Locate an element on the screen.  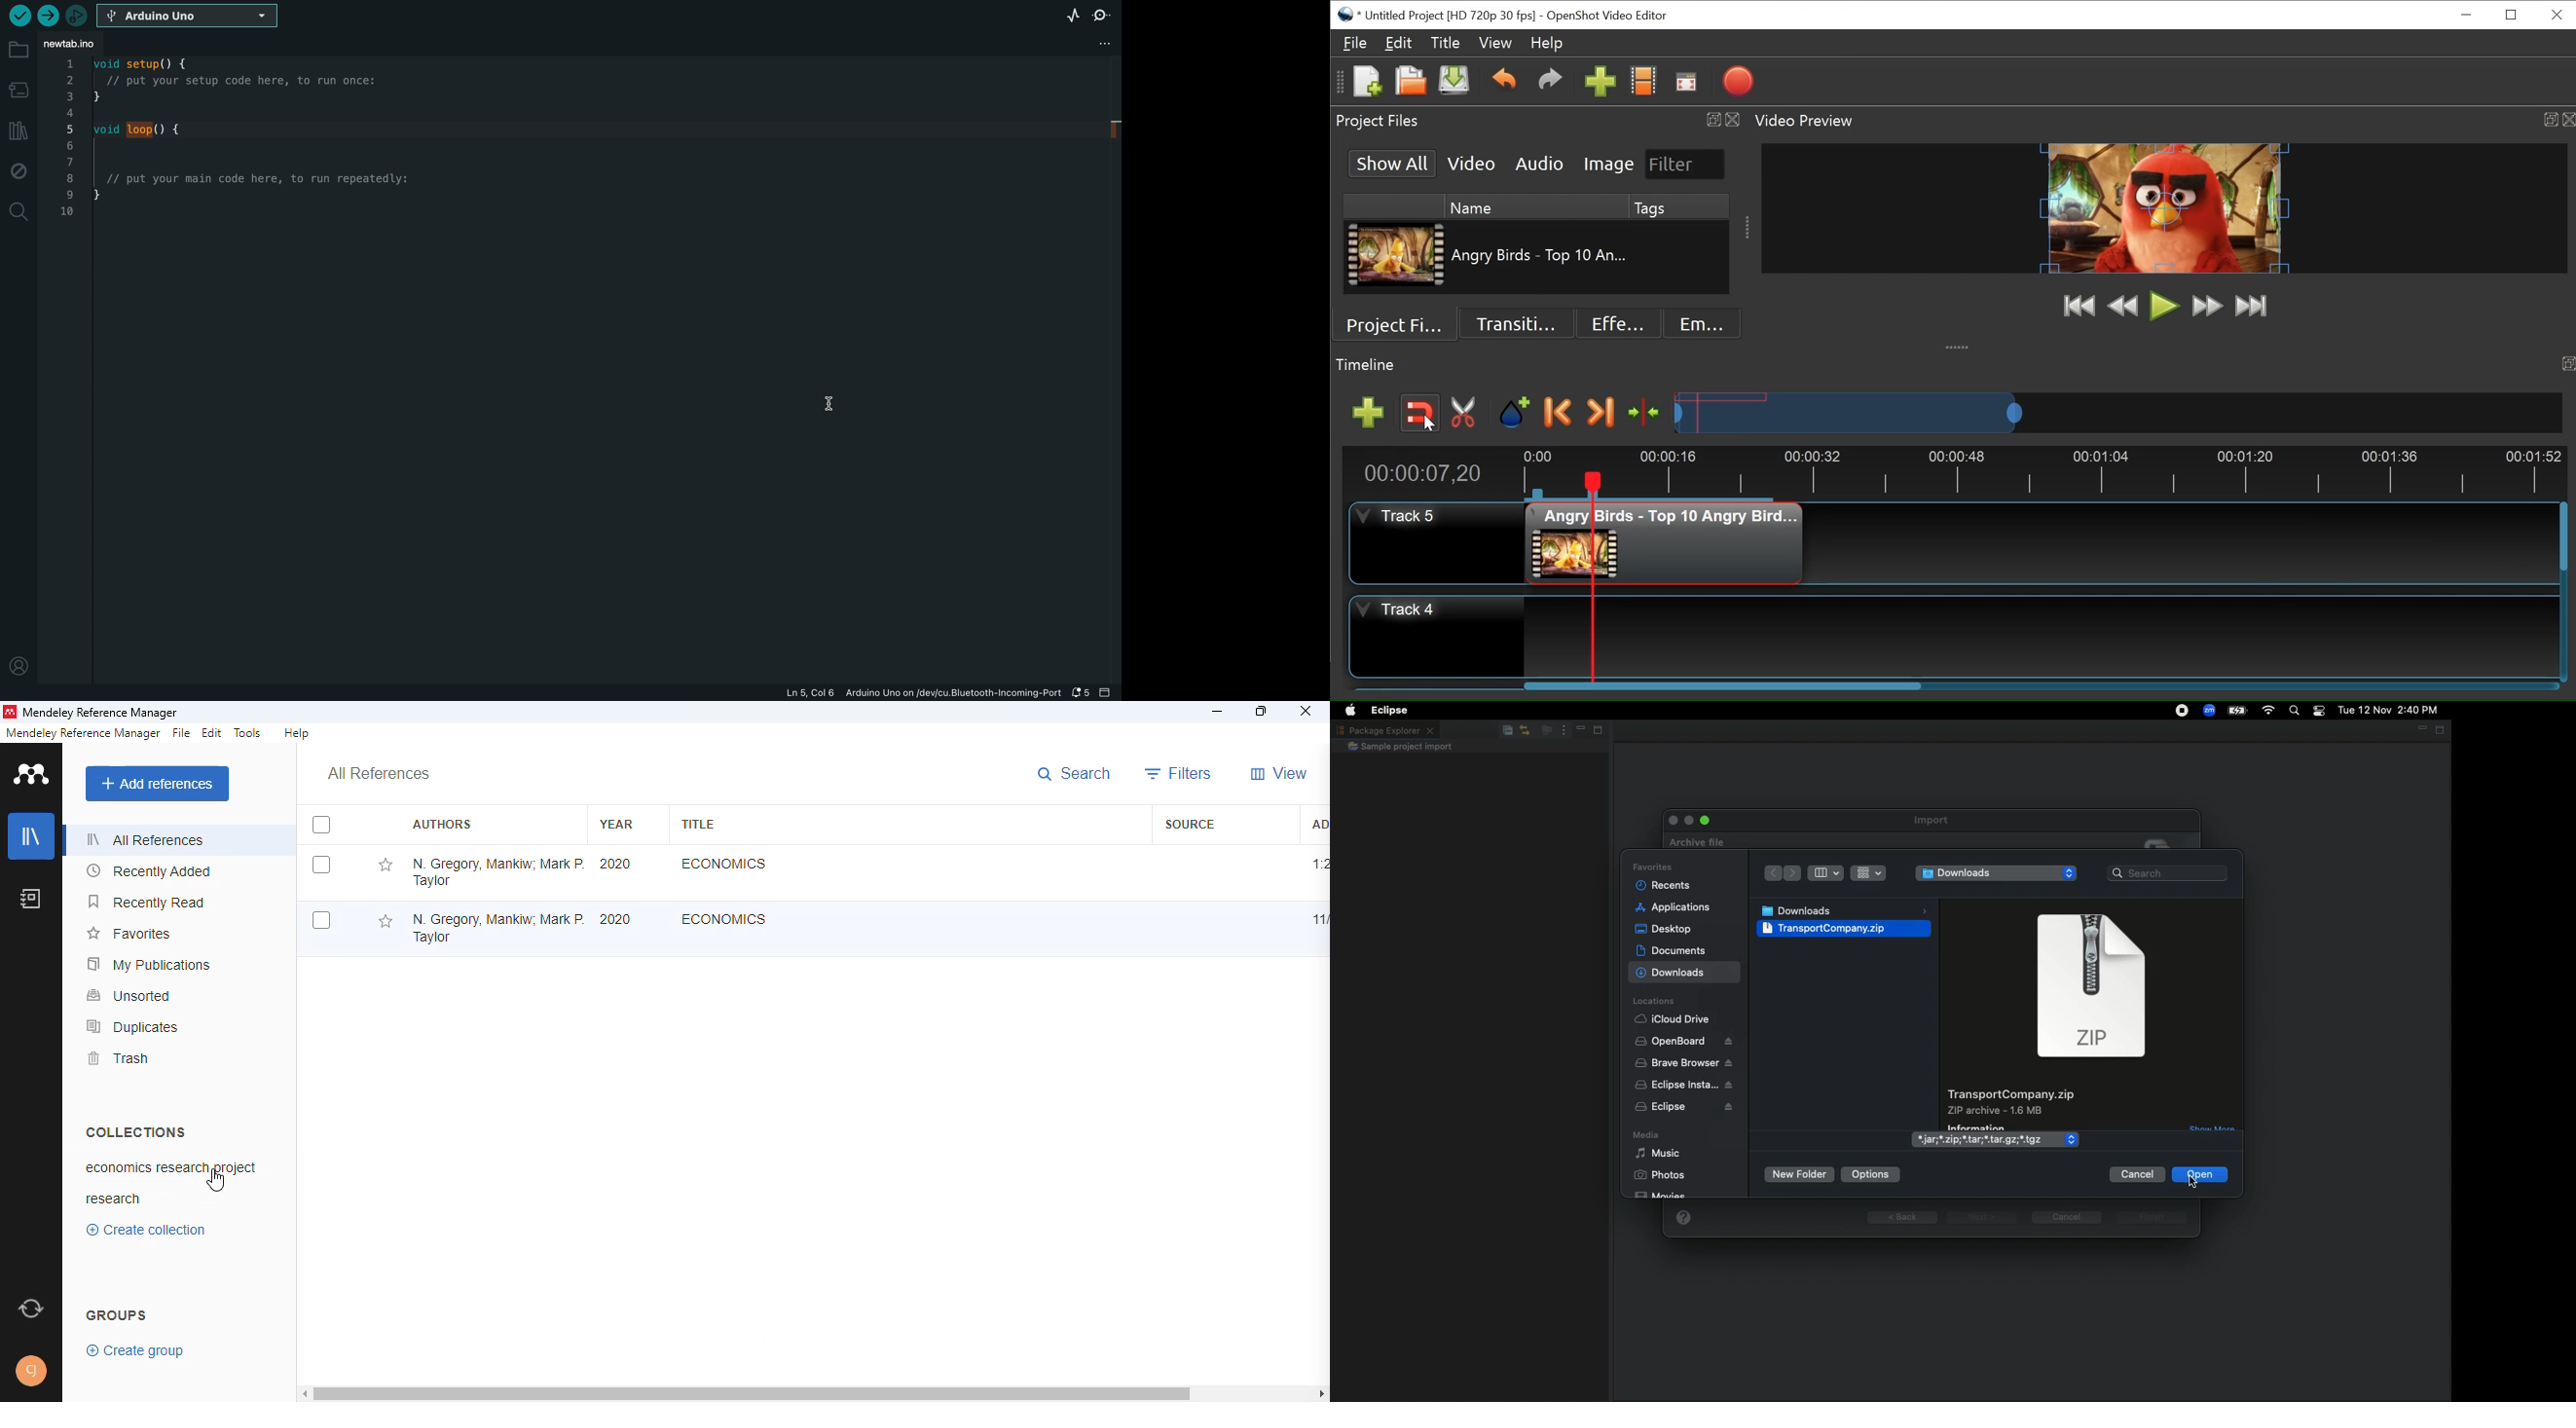
cursor is located at coordinates (1429, 426).